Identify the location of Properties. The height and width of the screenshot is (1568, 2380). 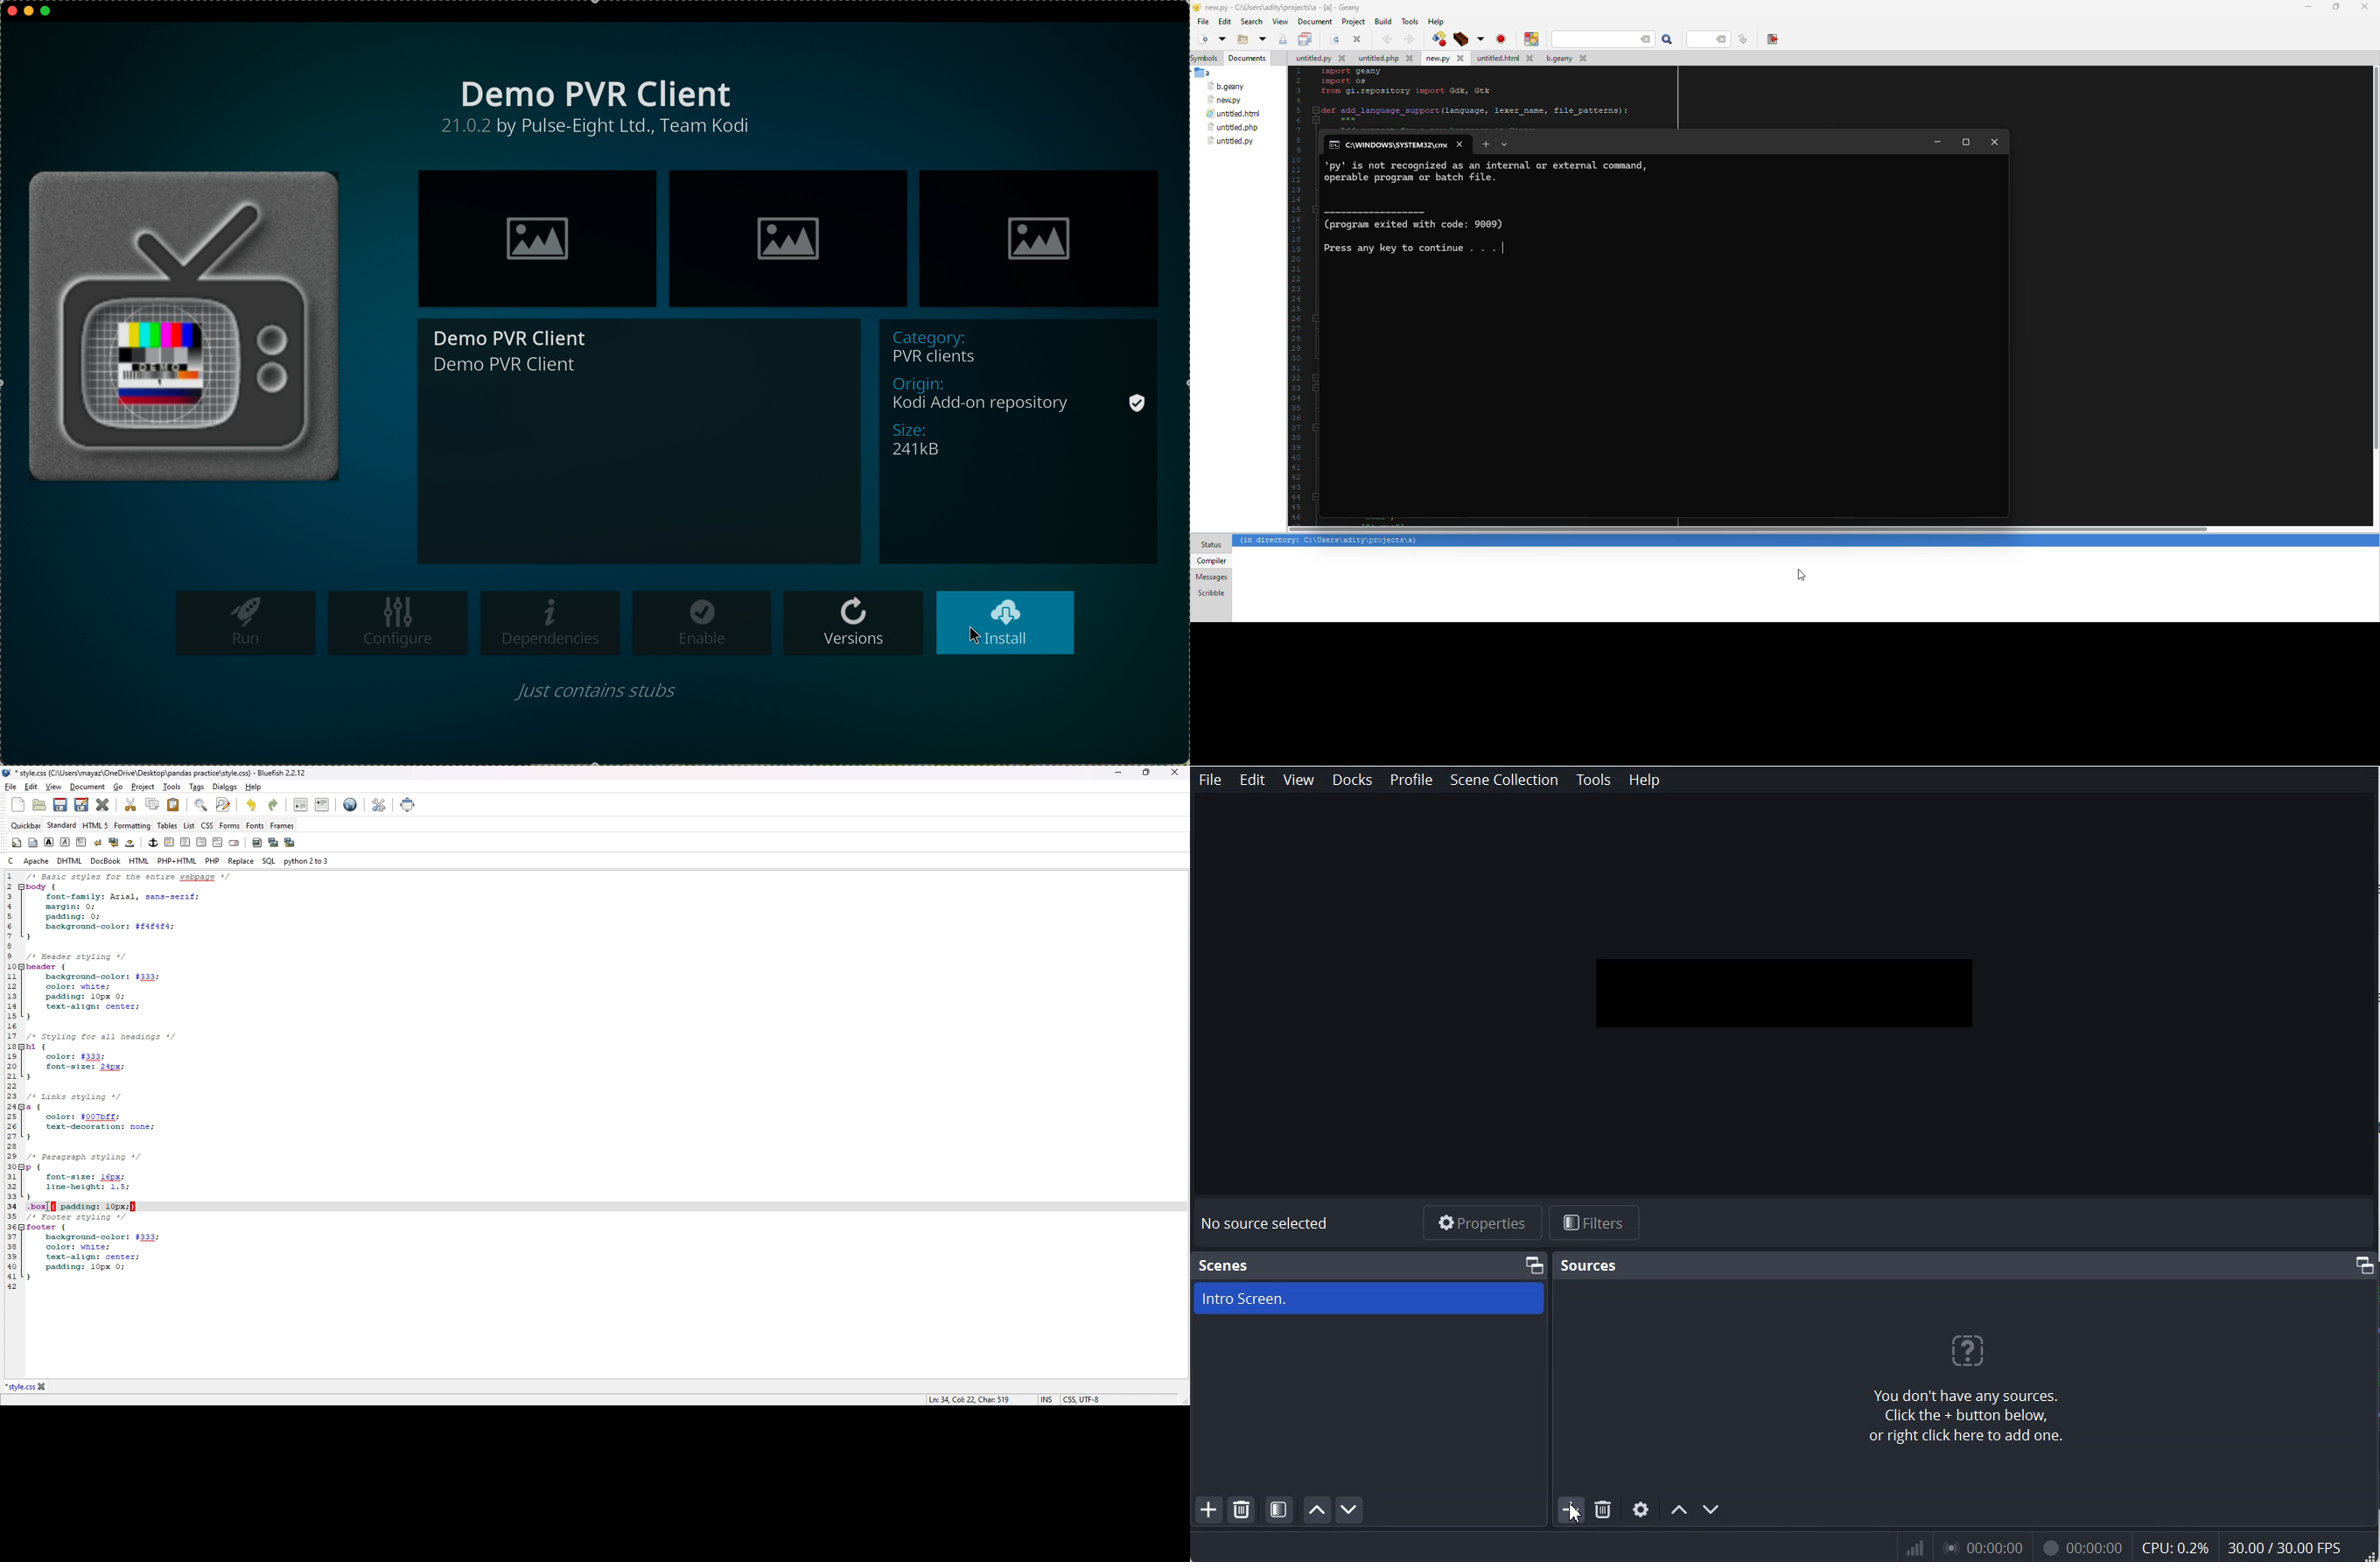
(1481, 1222).